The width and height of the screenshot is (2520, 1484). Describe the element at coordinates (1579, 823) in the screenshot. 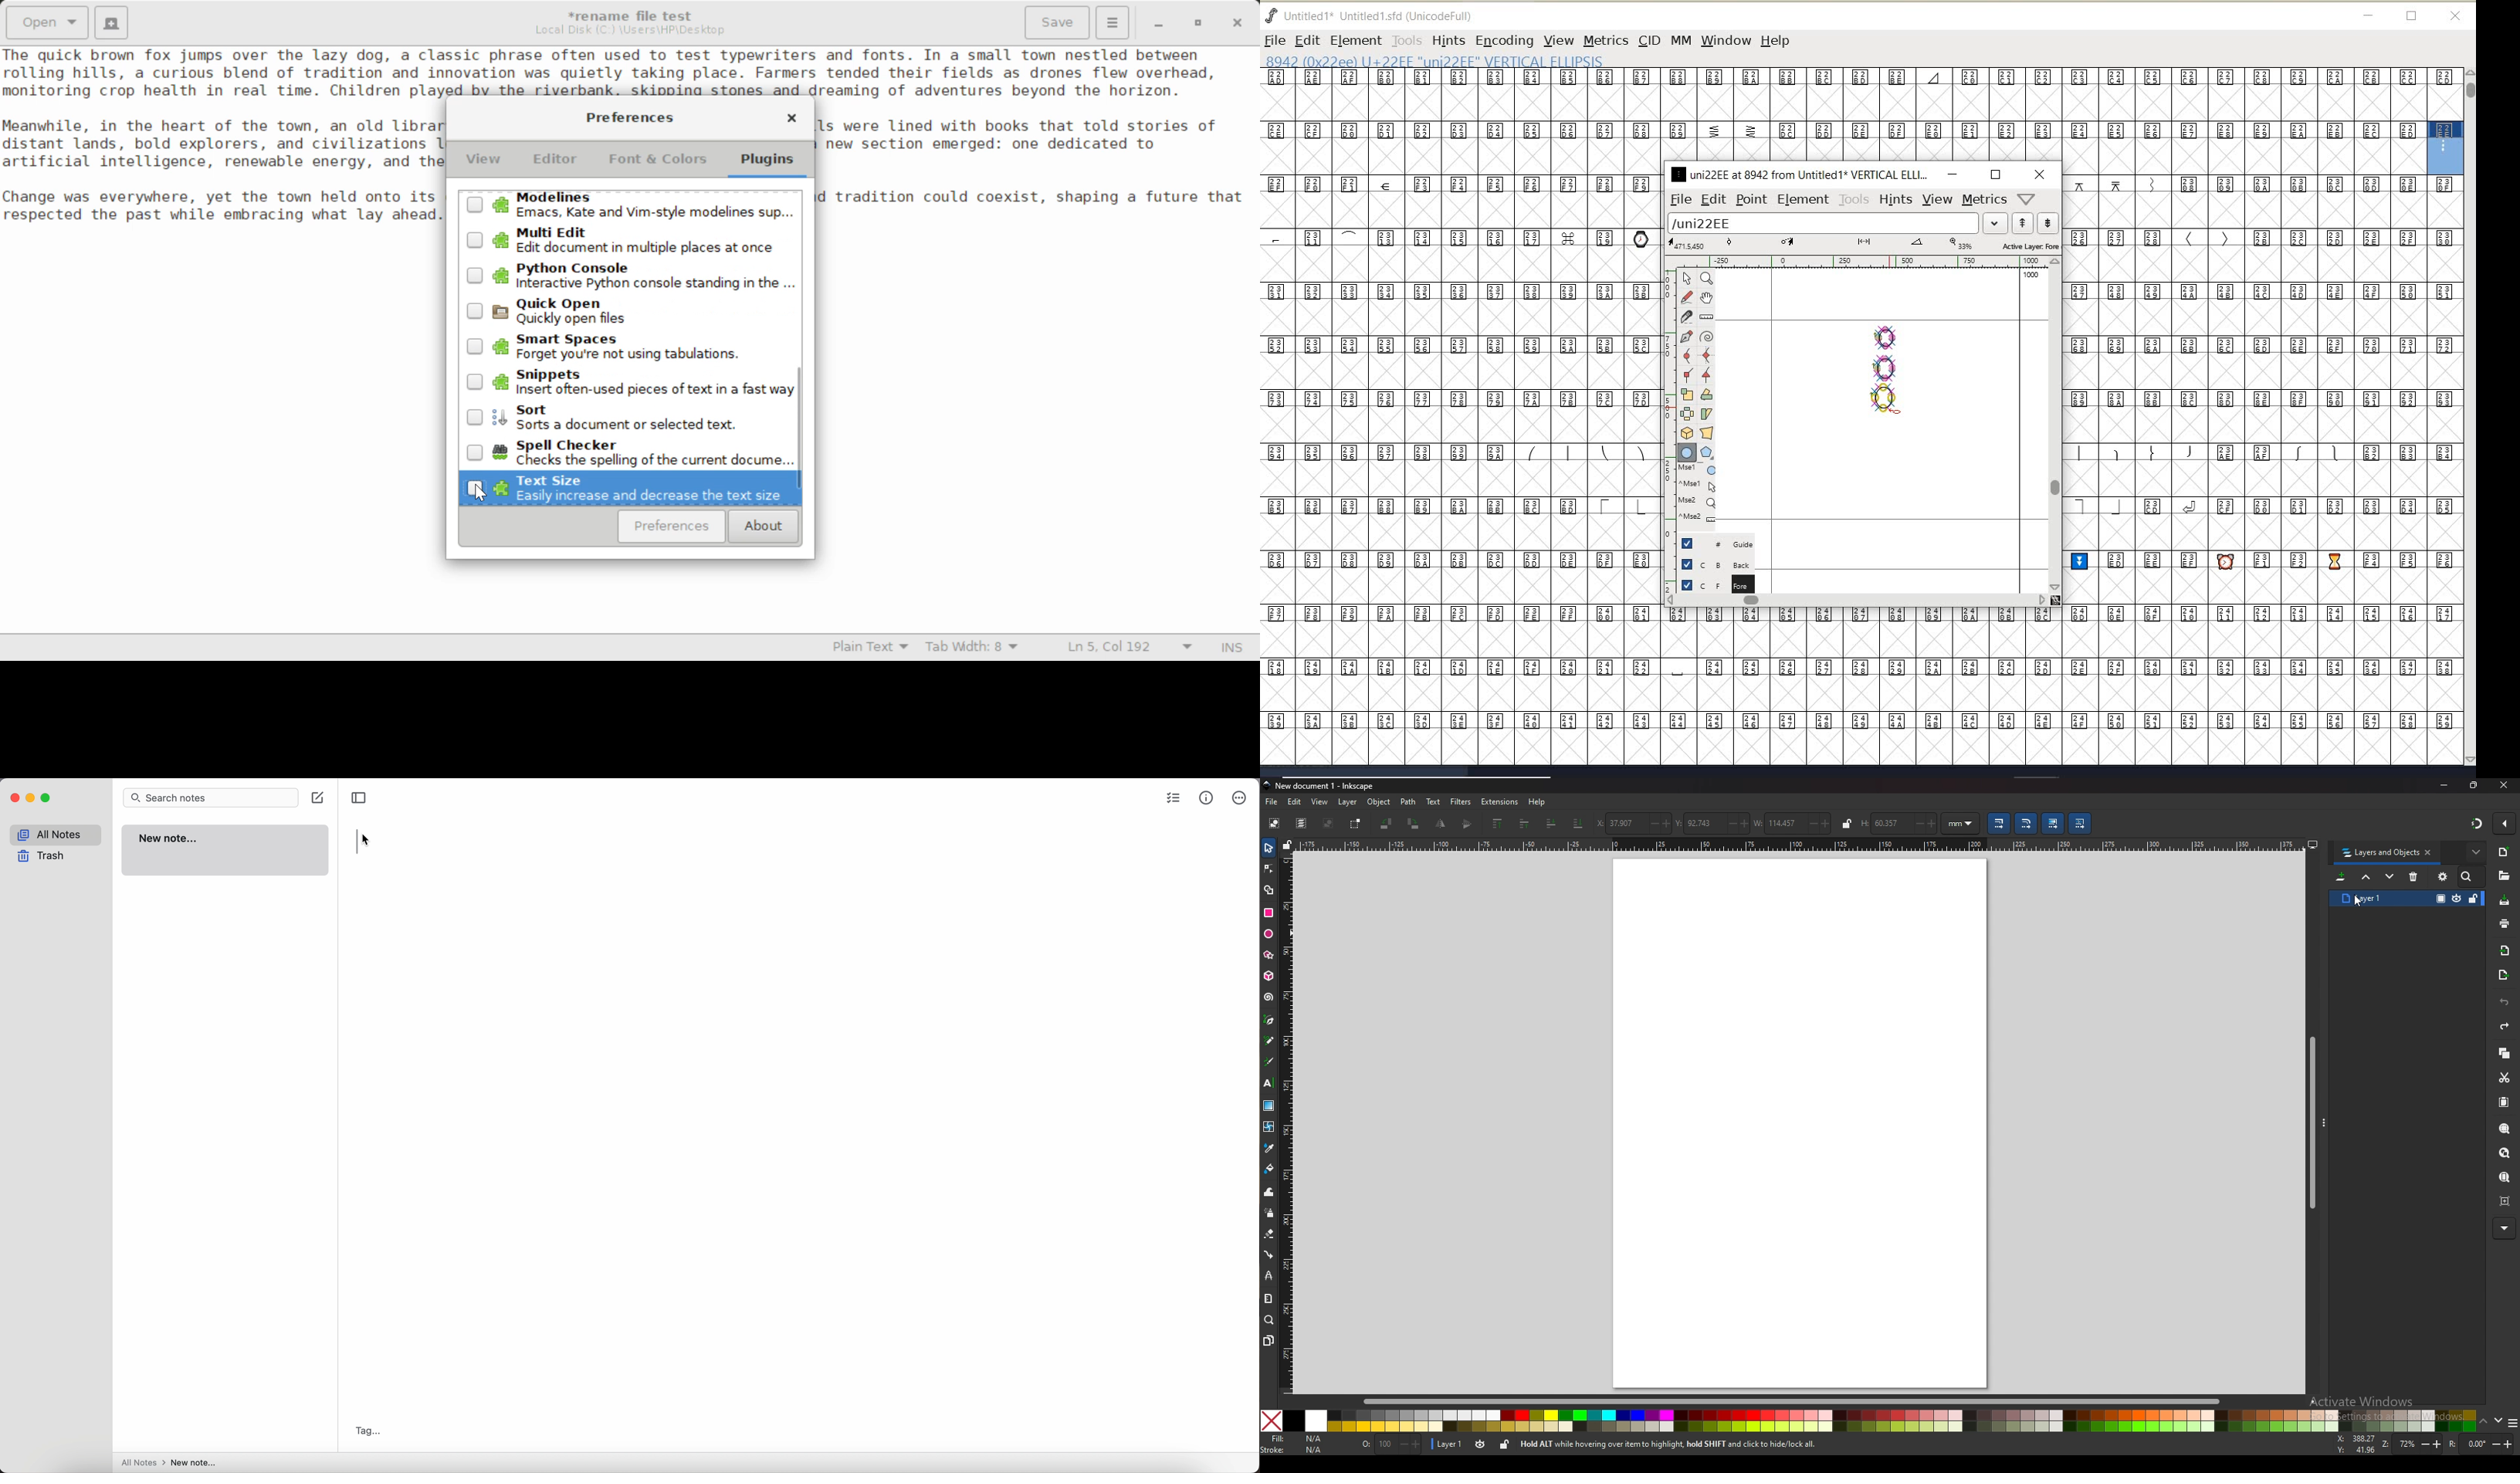

I see `lower to bottom` at that location.